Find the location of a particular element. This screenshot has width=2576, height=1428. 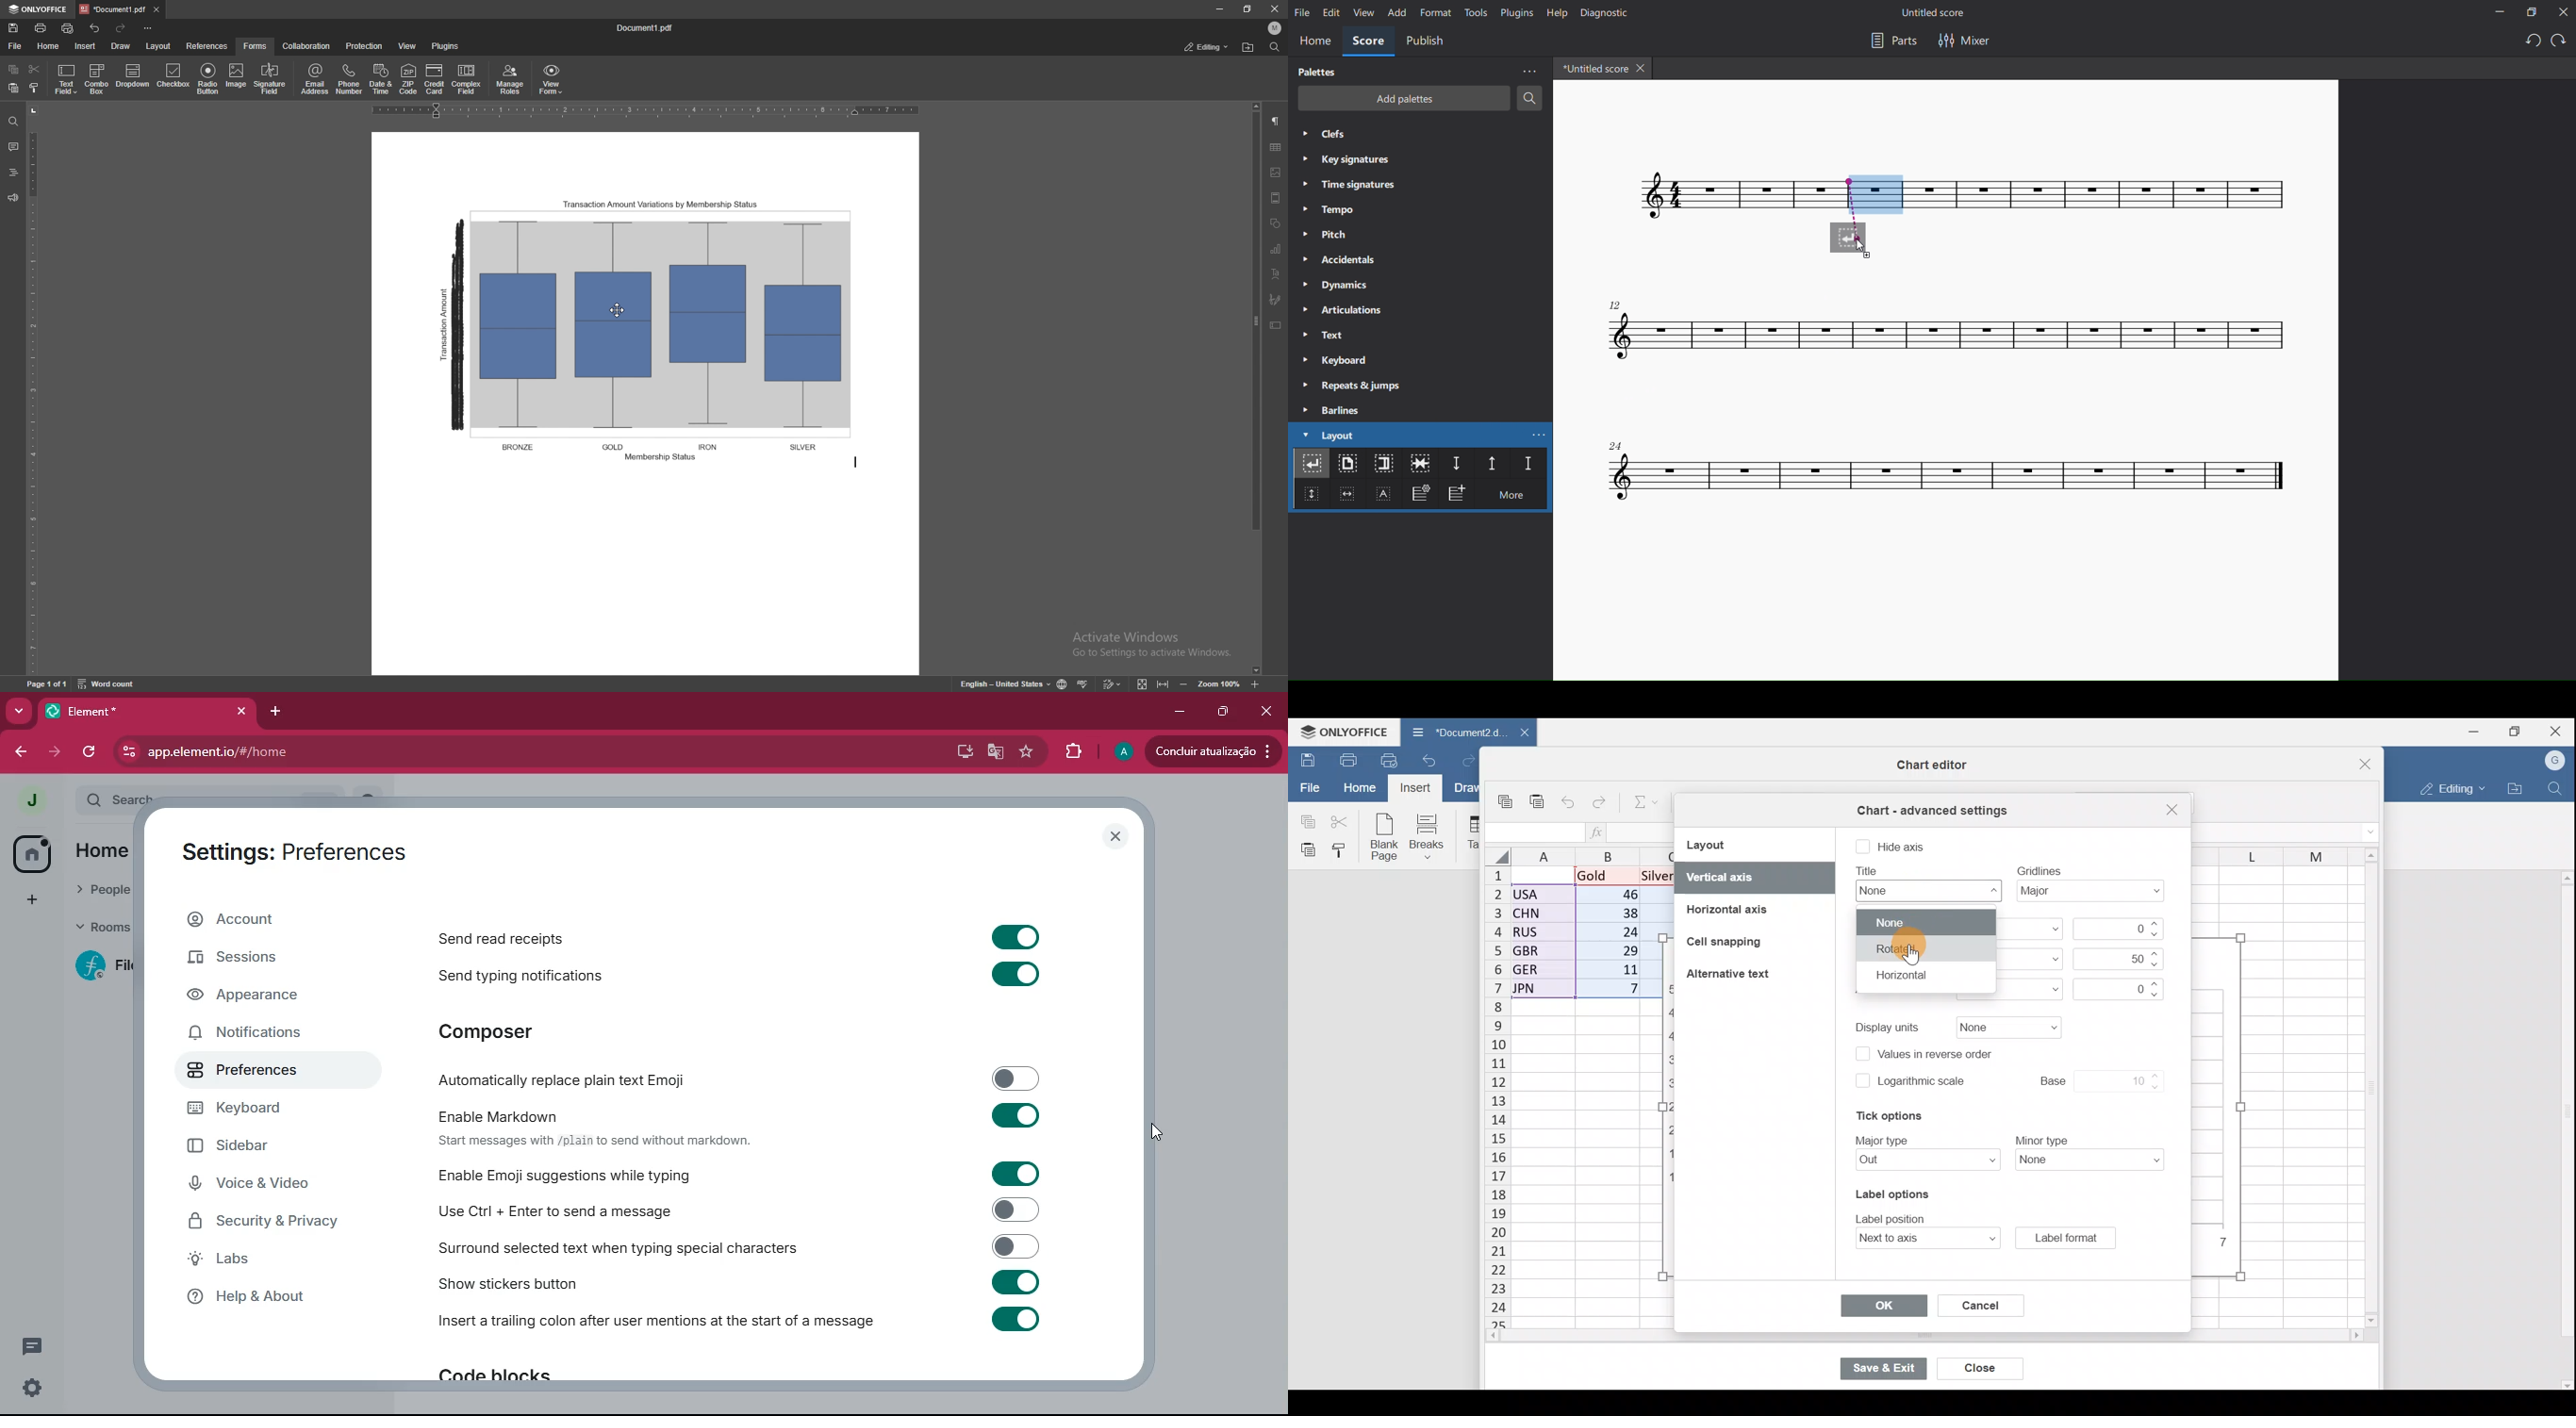

staff spacer fixed down is located at coordinates (1525, 465).